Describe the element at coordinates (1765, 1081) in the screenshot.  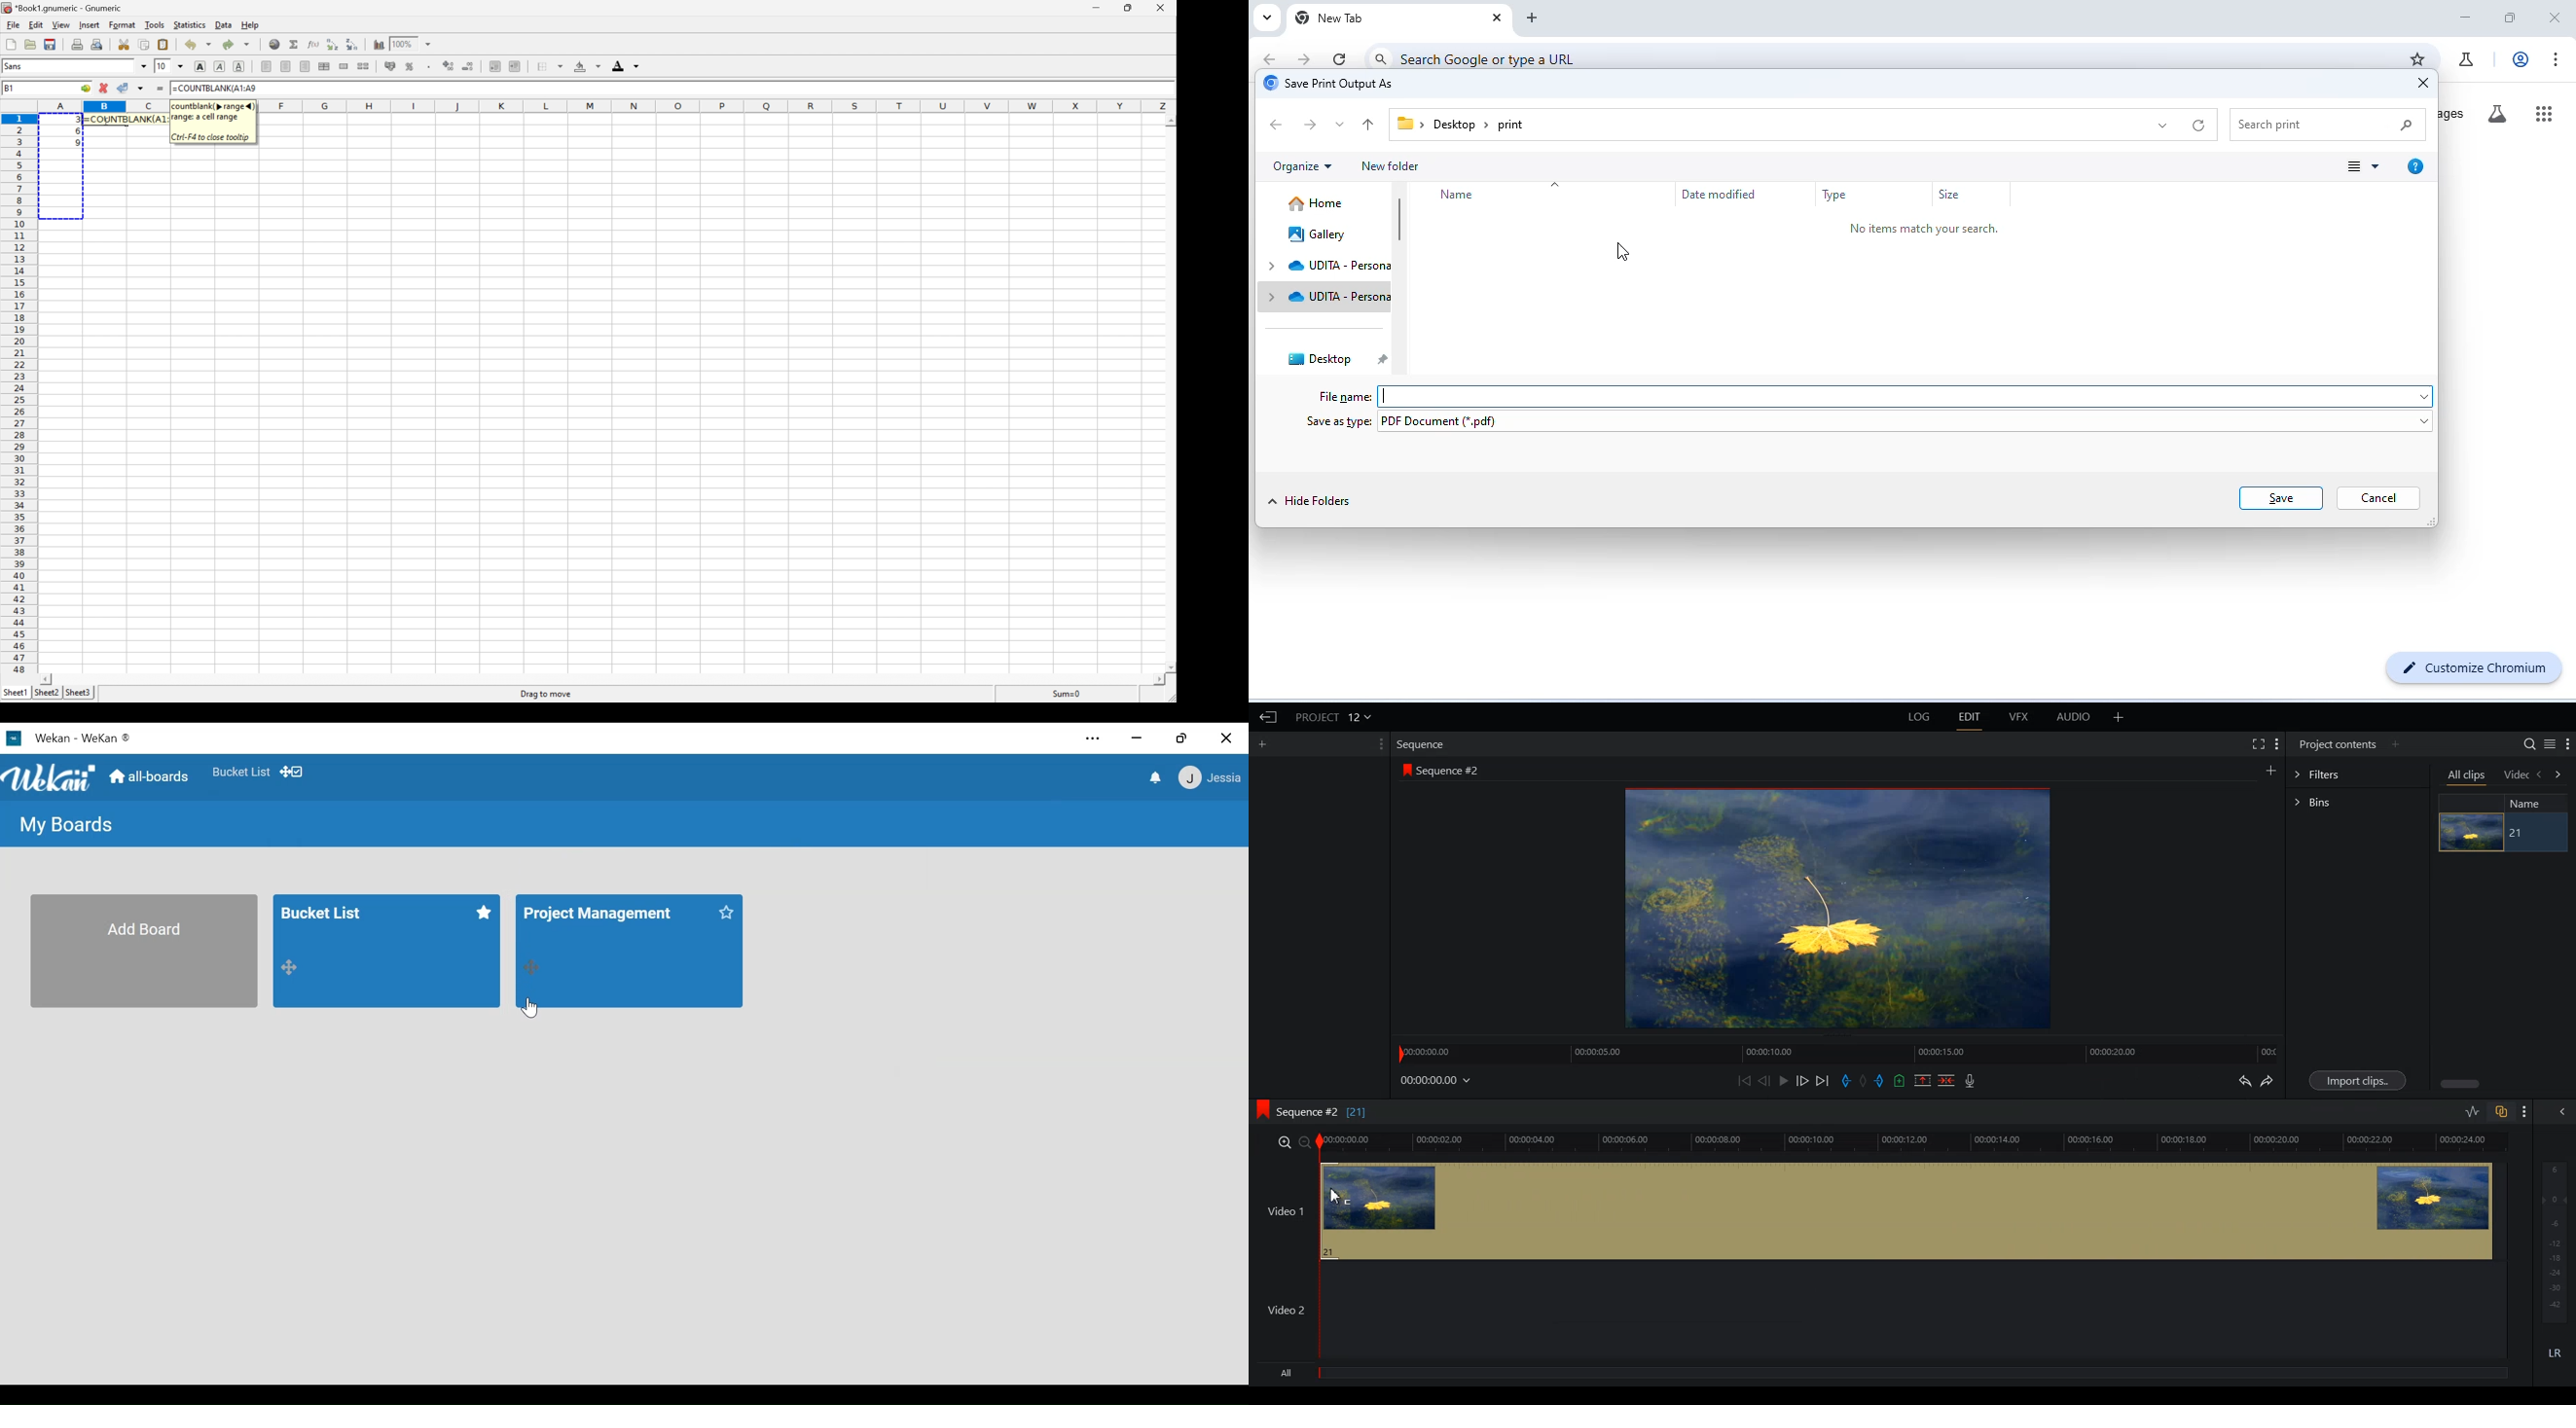
I see `Nudge One Frame Back` at that location.